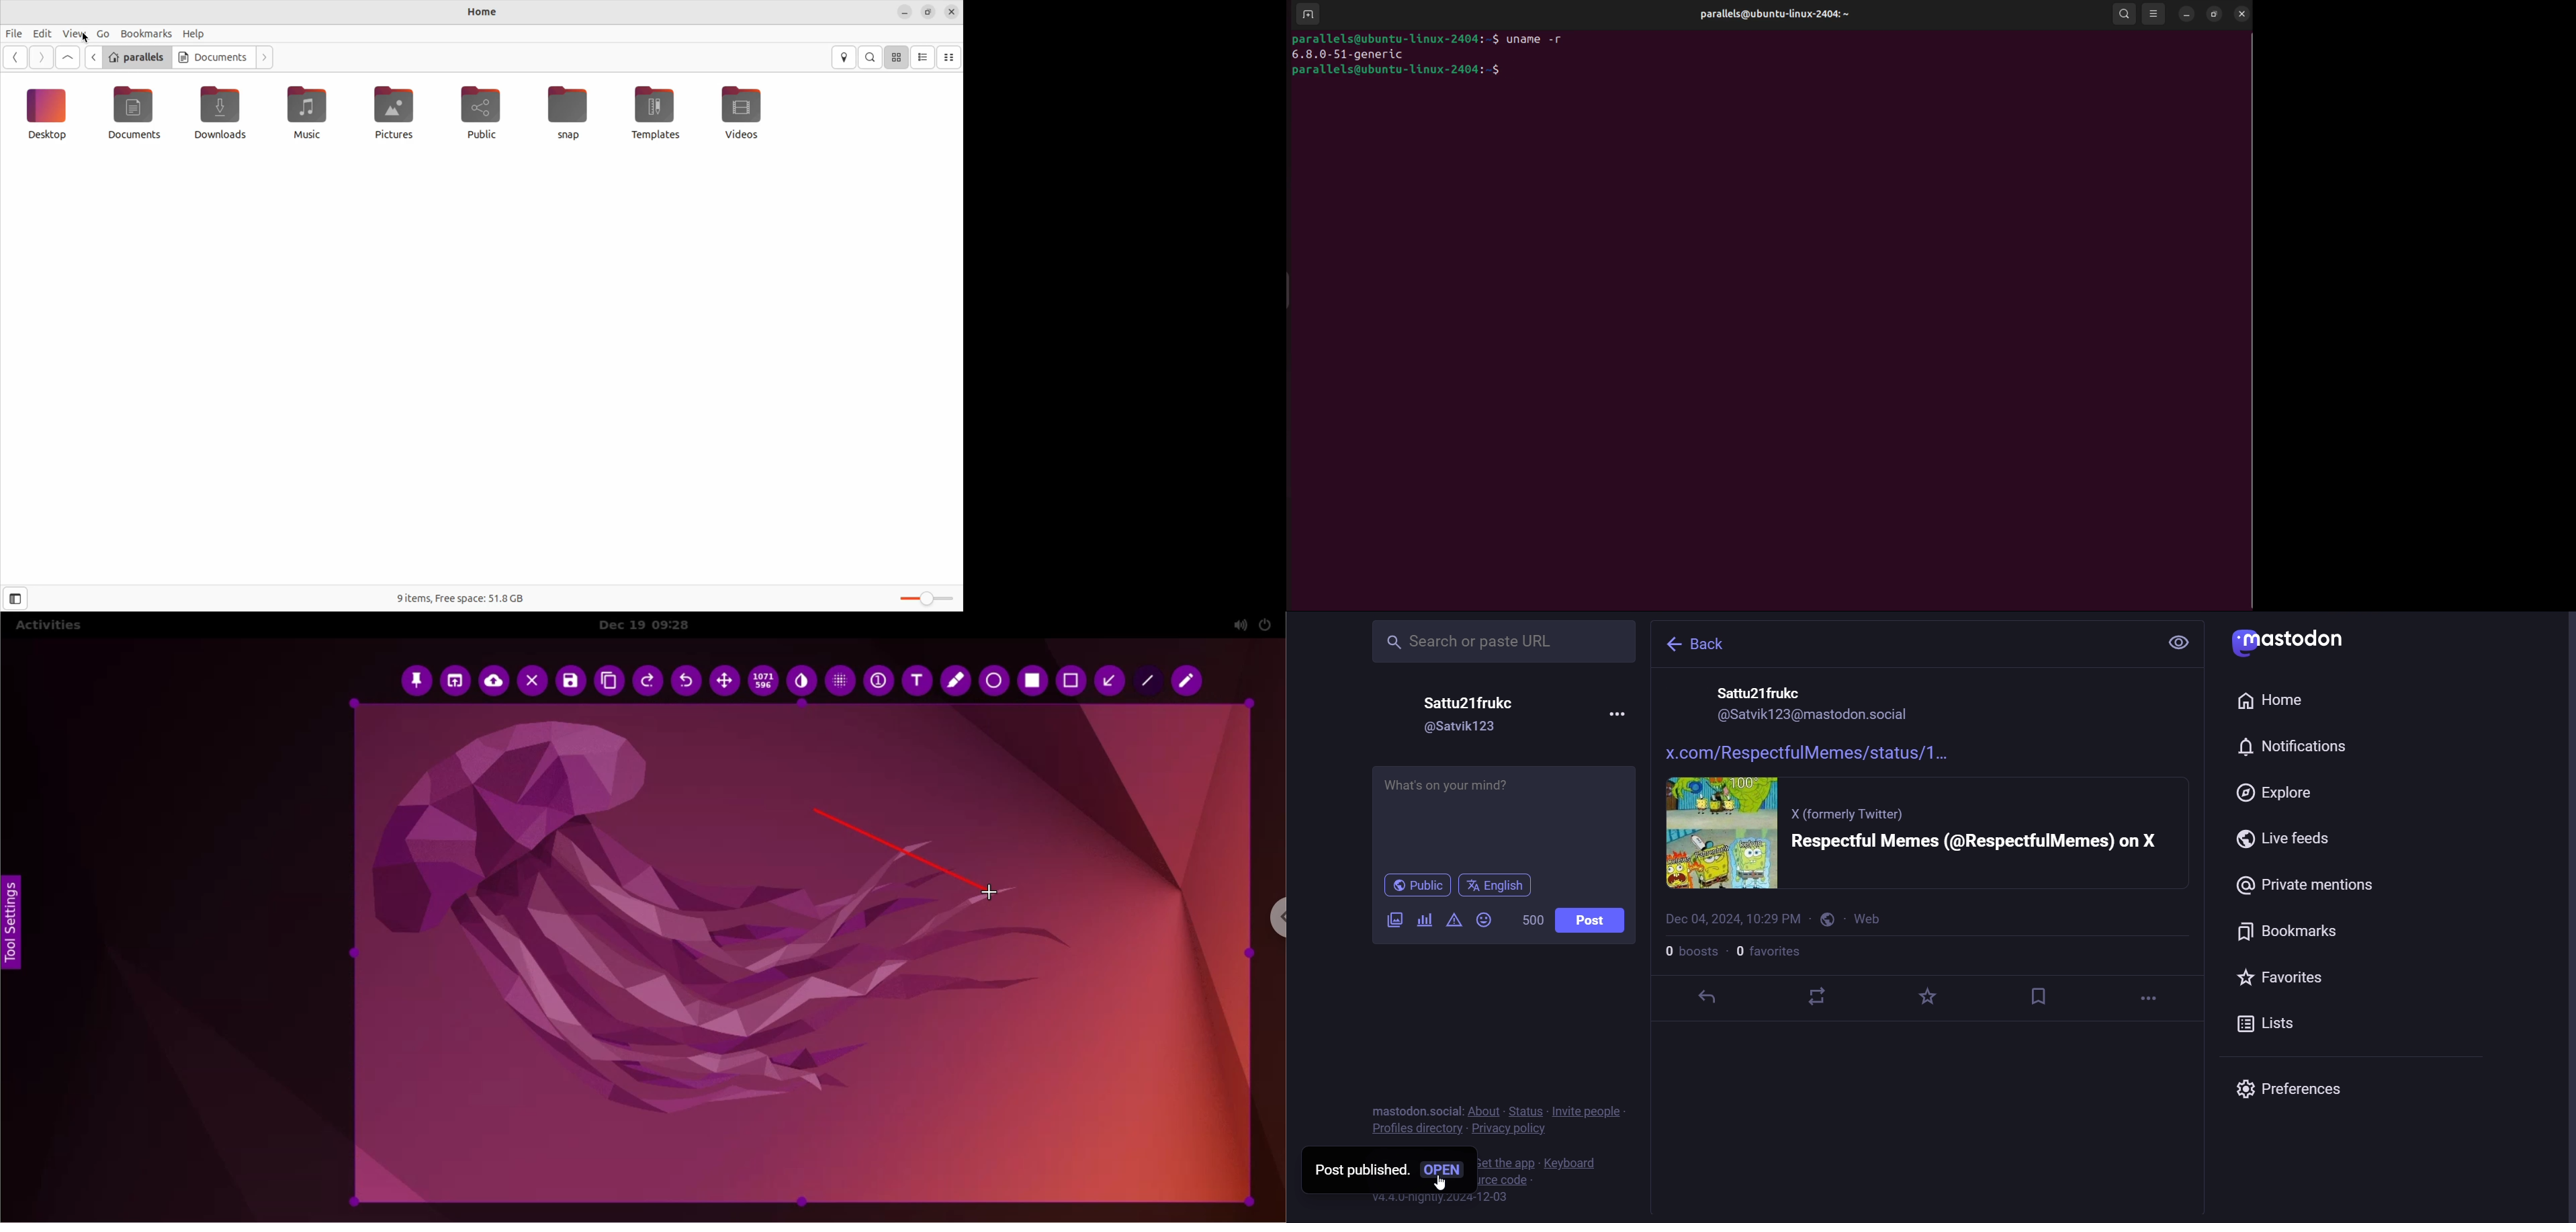 This screenshot has height=1232, width=2576. I want to click on Sattu21frukc, so click(1466, 702).